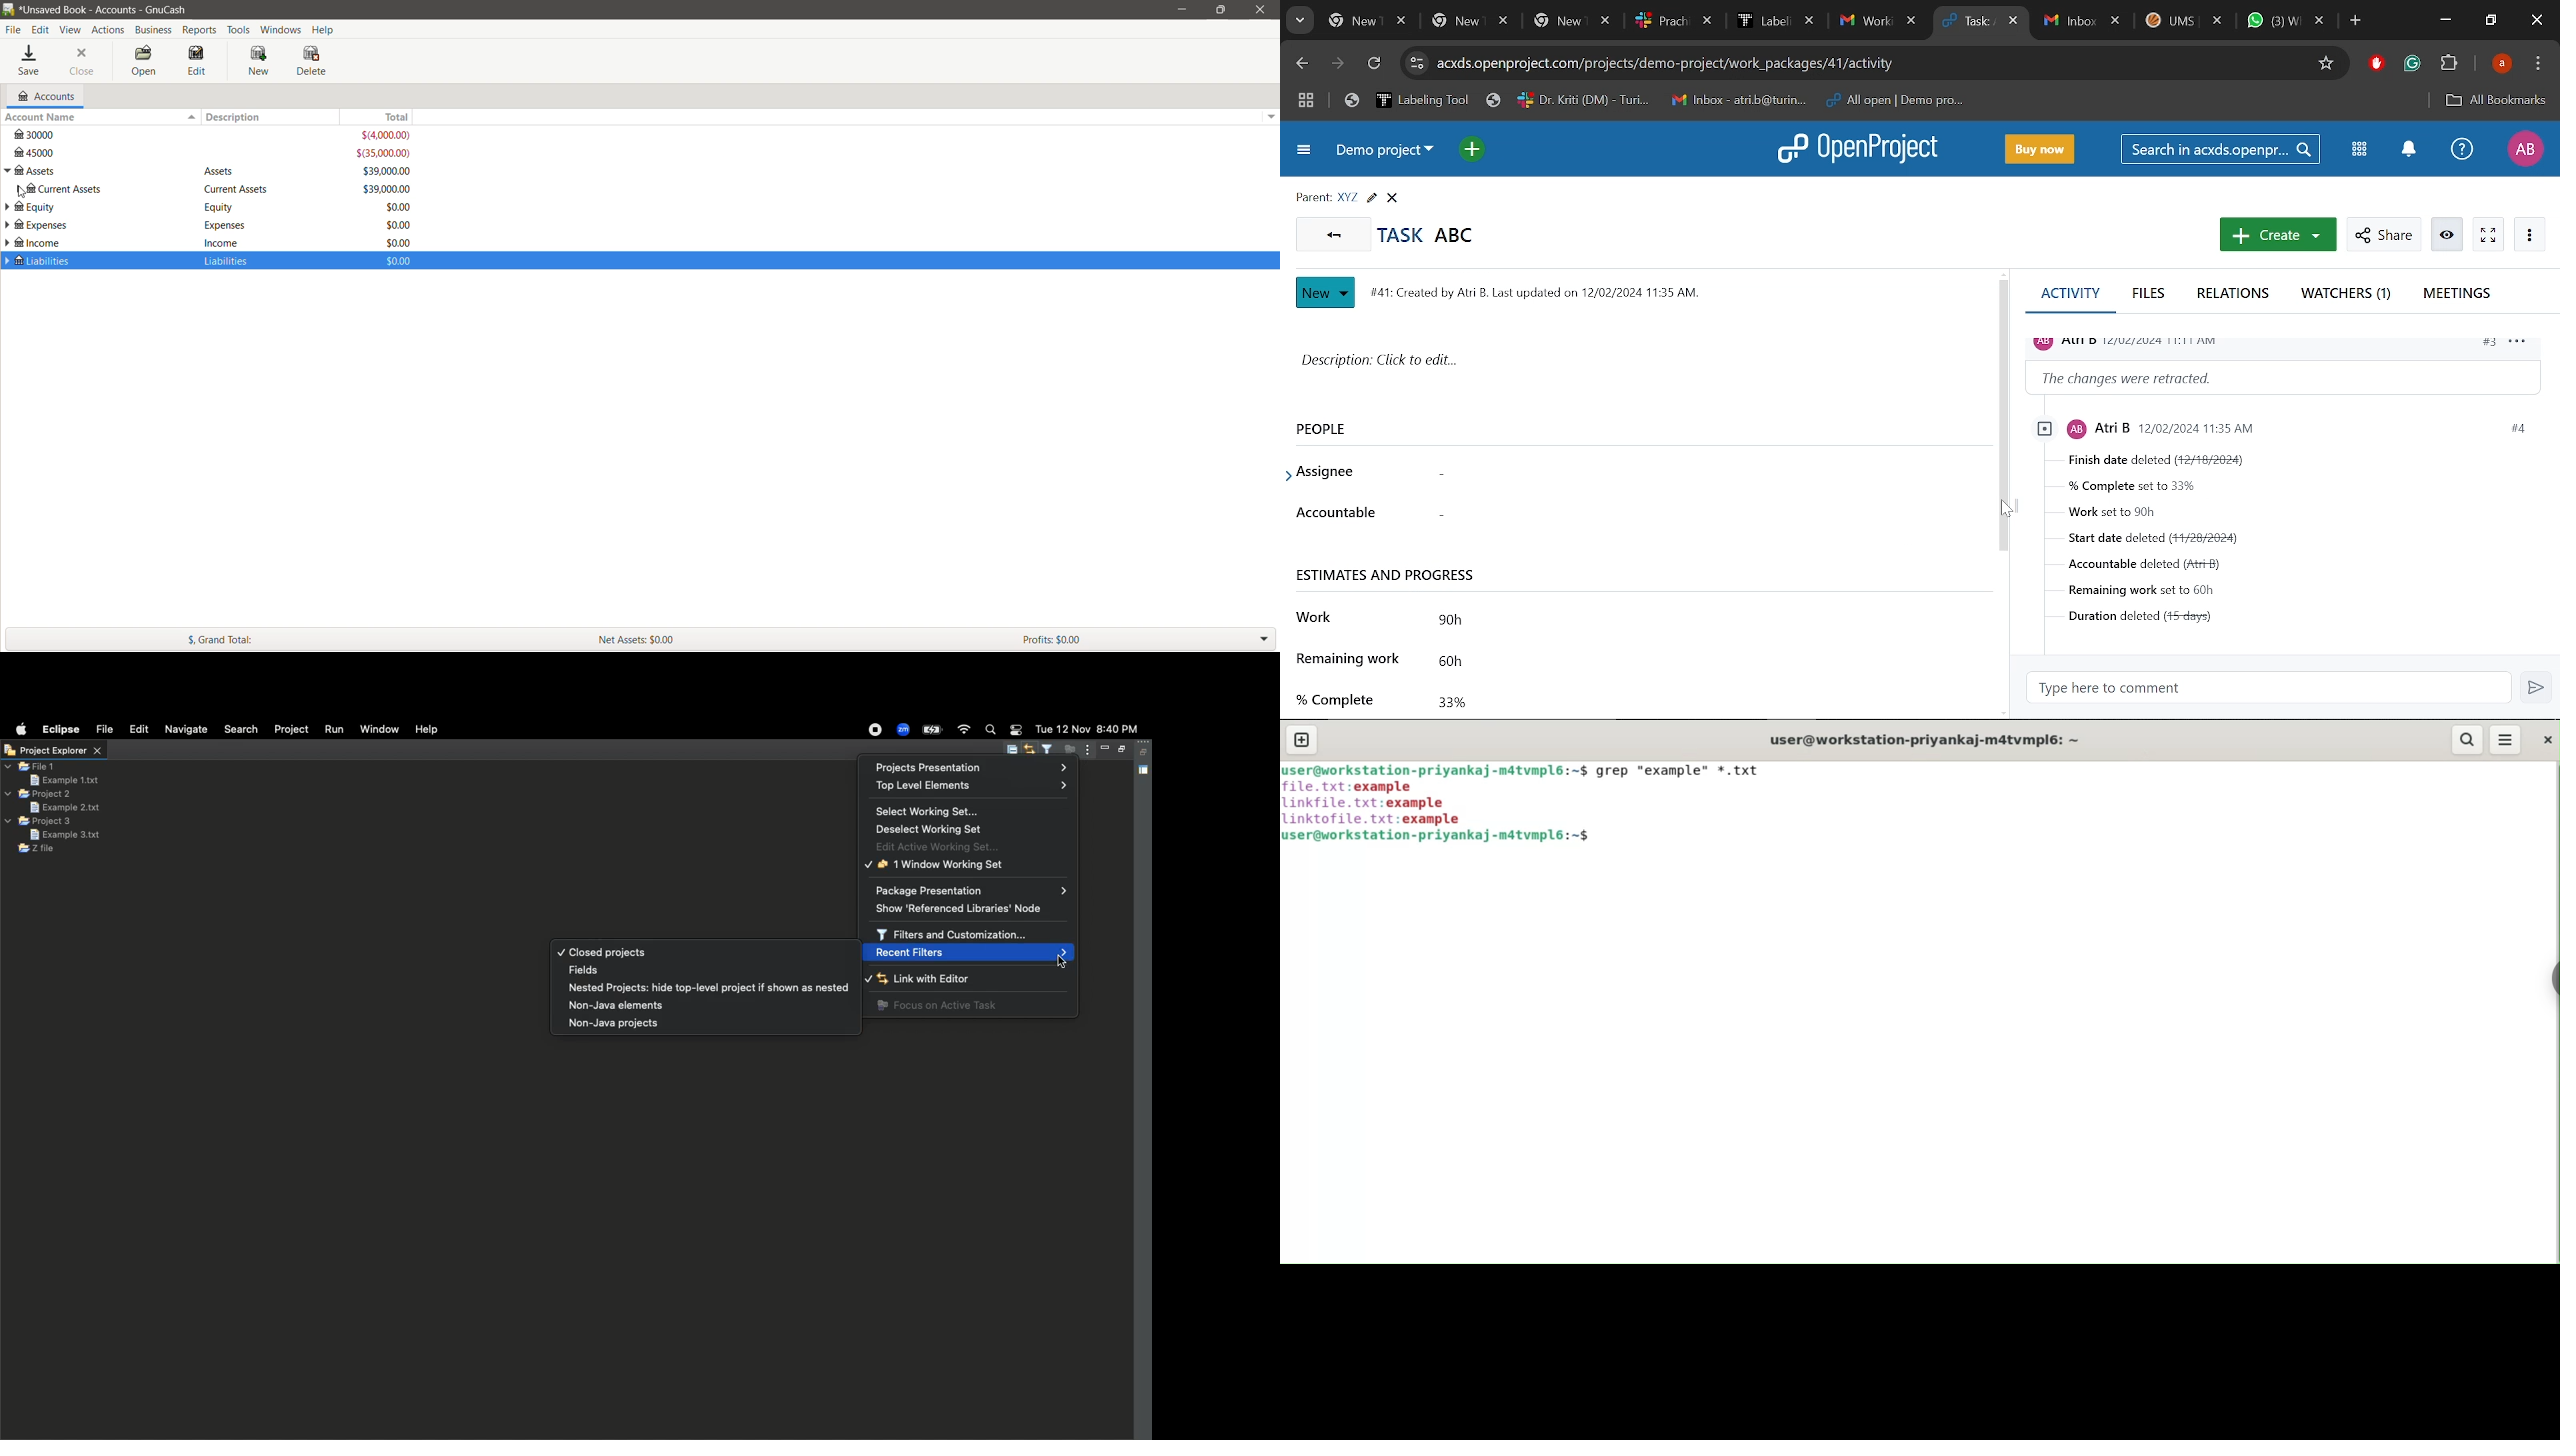 This screenshot has height=1456, width=2576. Describe the element at coordinates (324, 29) in the screenshot. I see `Help` at that location.